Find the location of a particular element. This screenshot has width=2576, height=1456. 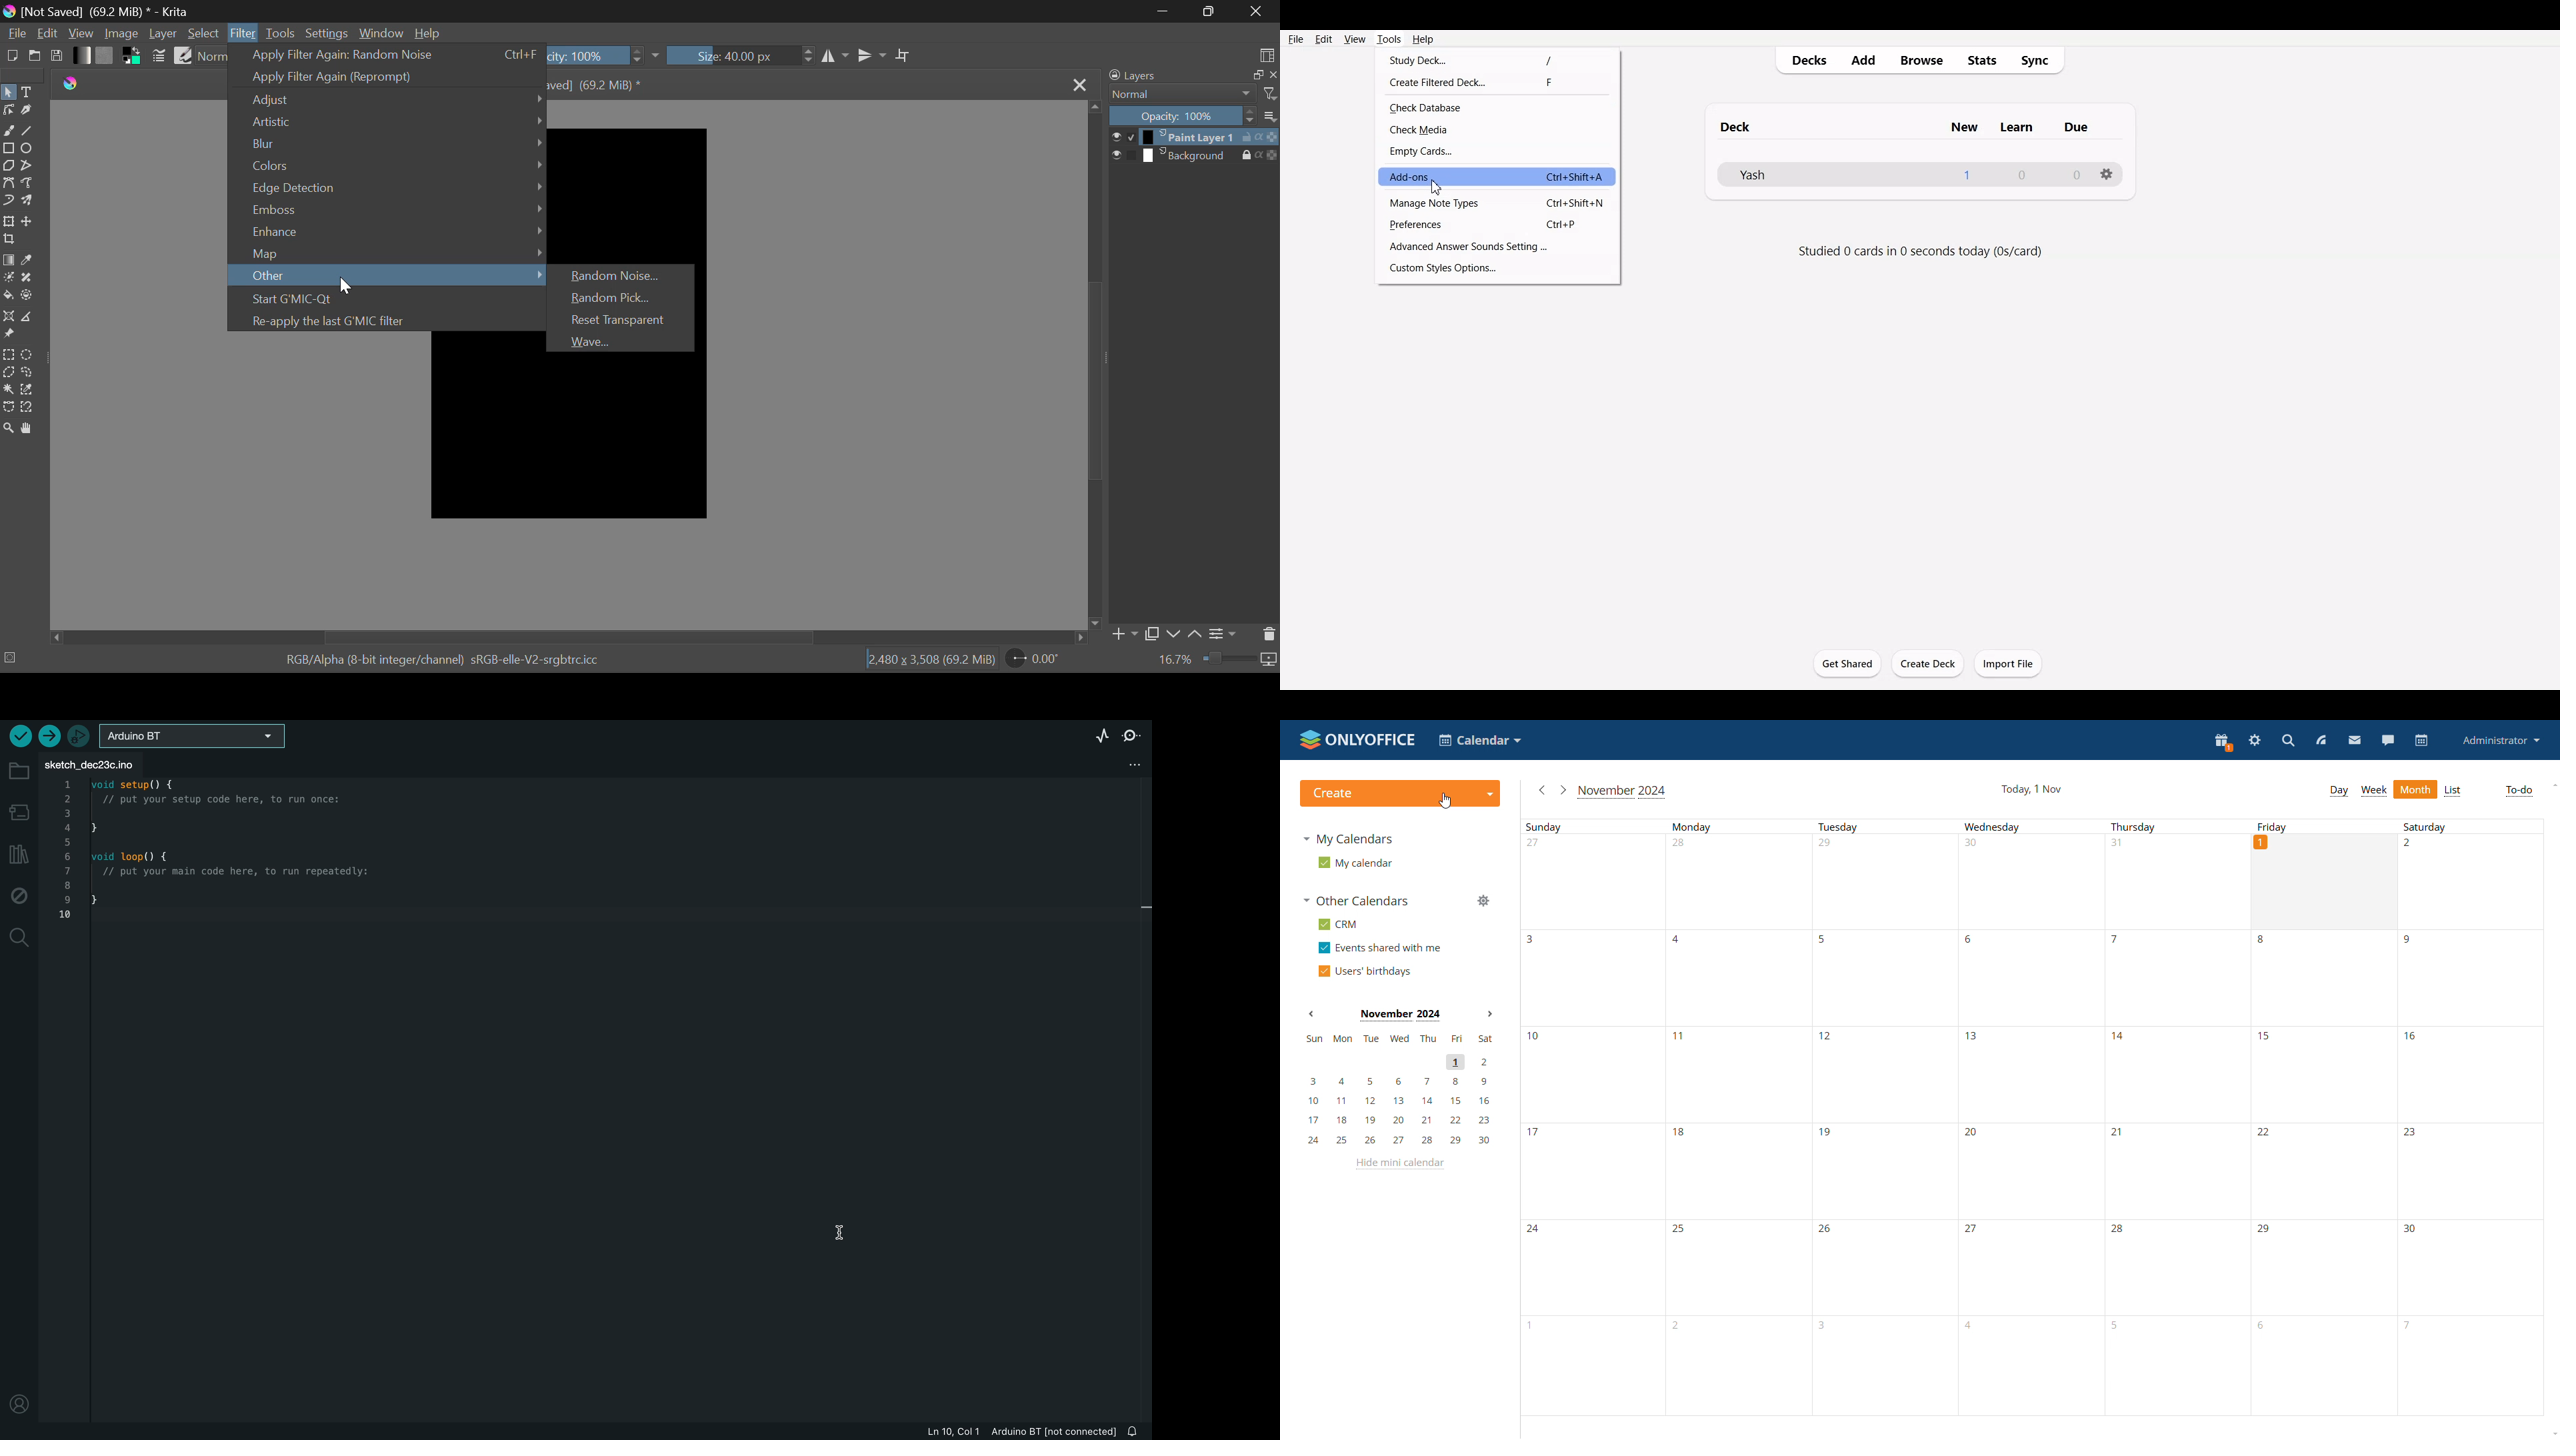

Pattern is located at coordinates (107, 55).